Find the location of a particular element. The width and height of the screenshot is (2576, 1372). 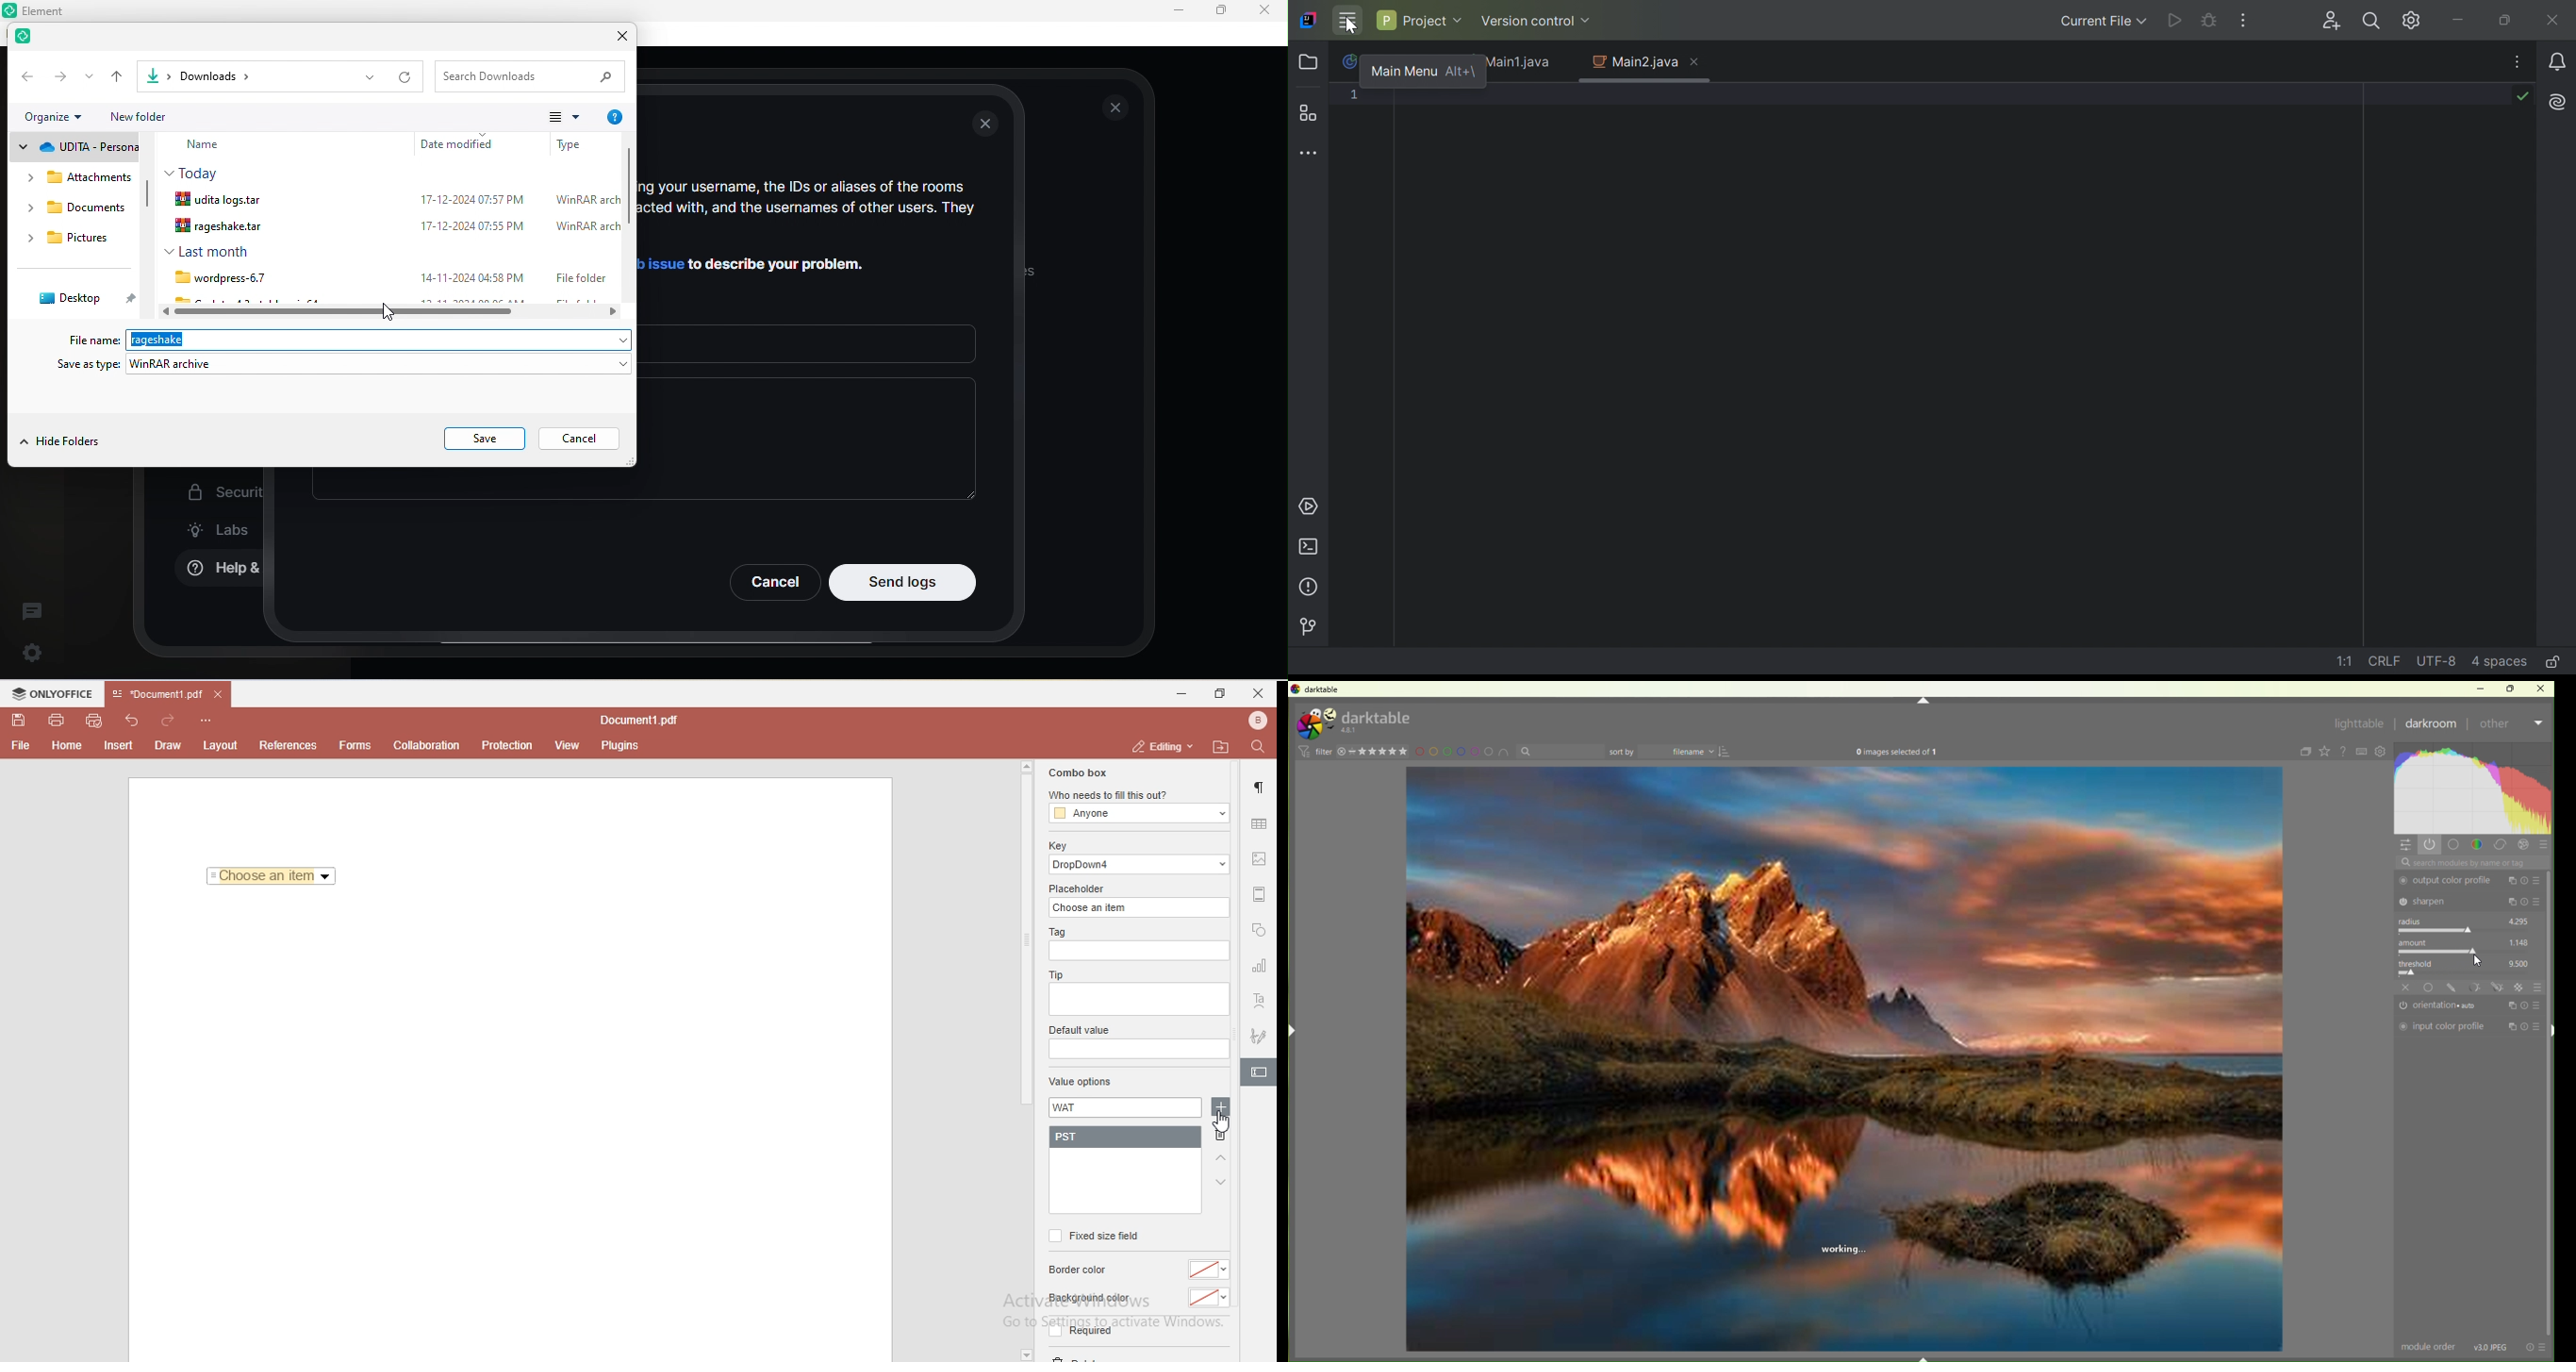

file path is located at coordinates (235, 75).